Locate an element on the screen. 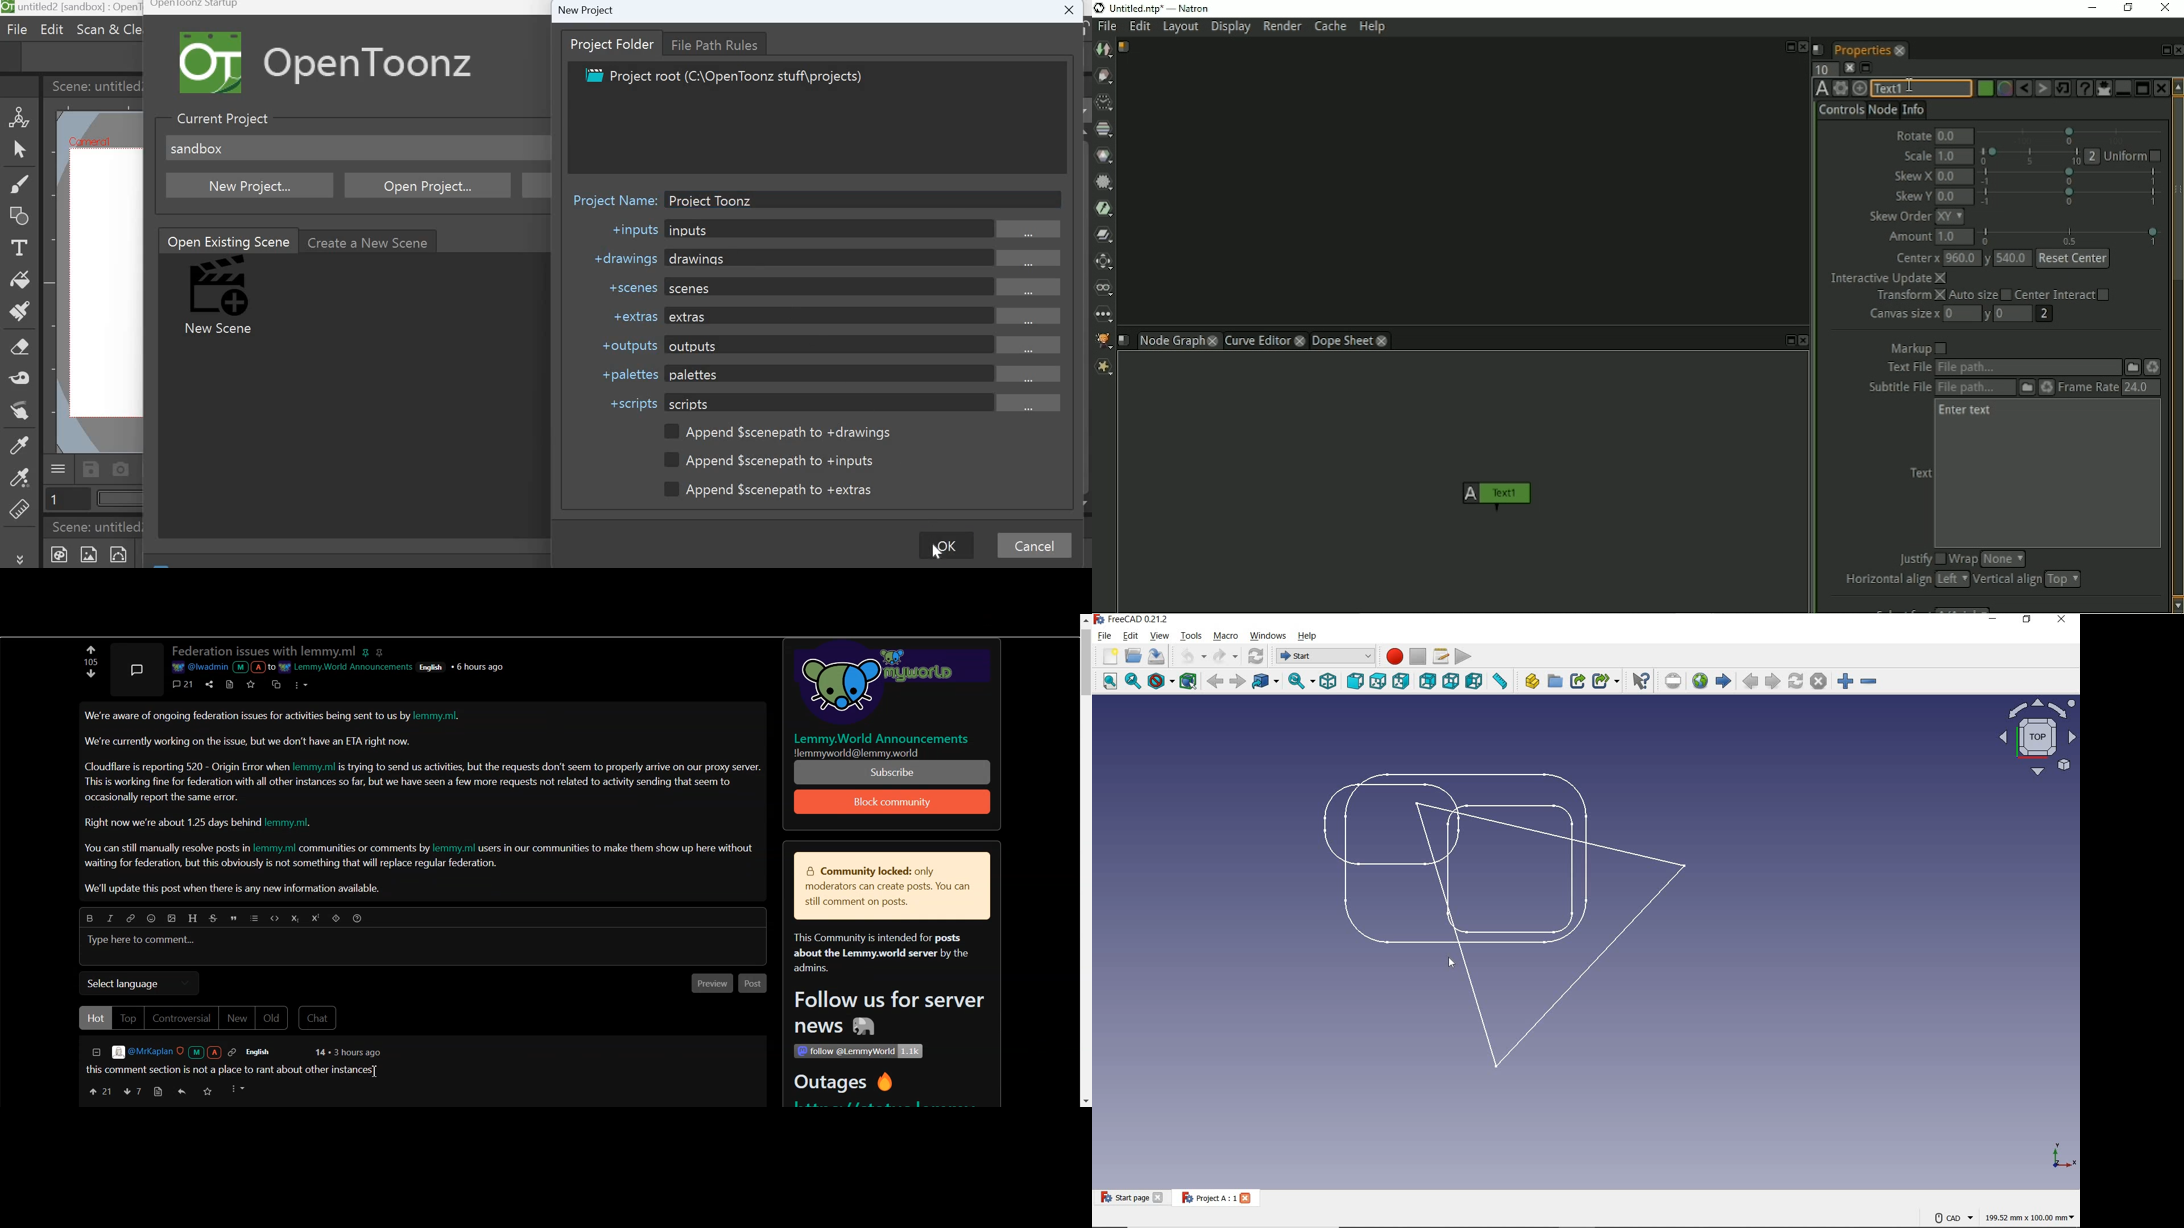 The image size is (2184, 1232). selection bar is located at coordinates (2069, 176).